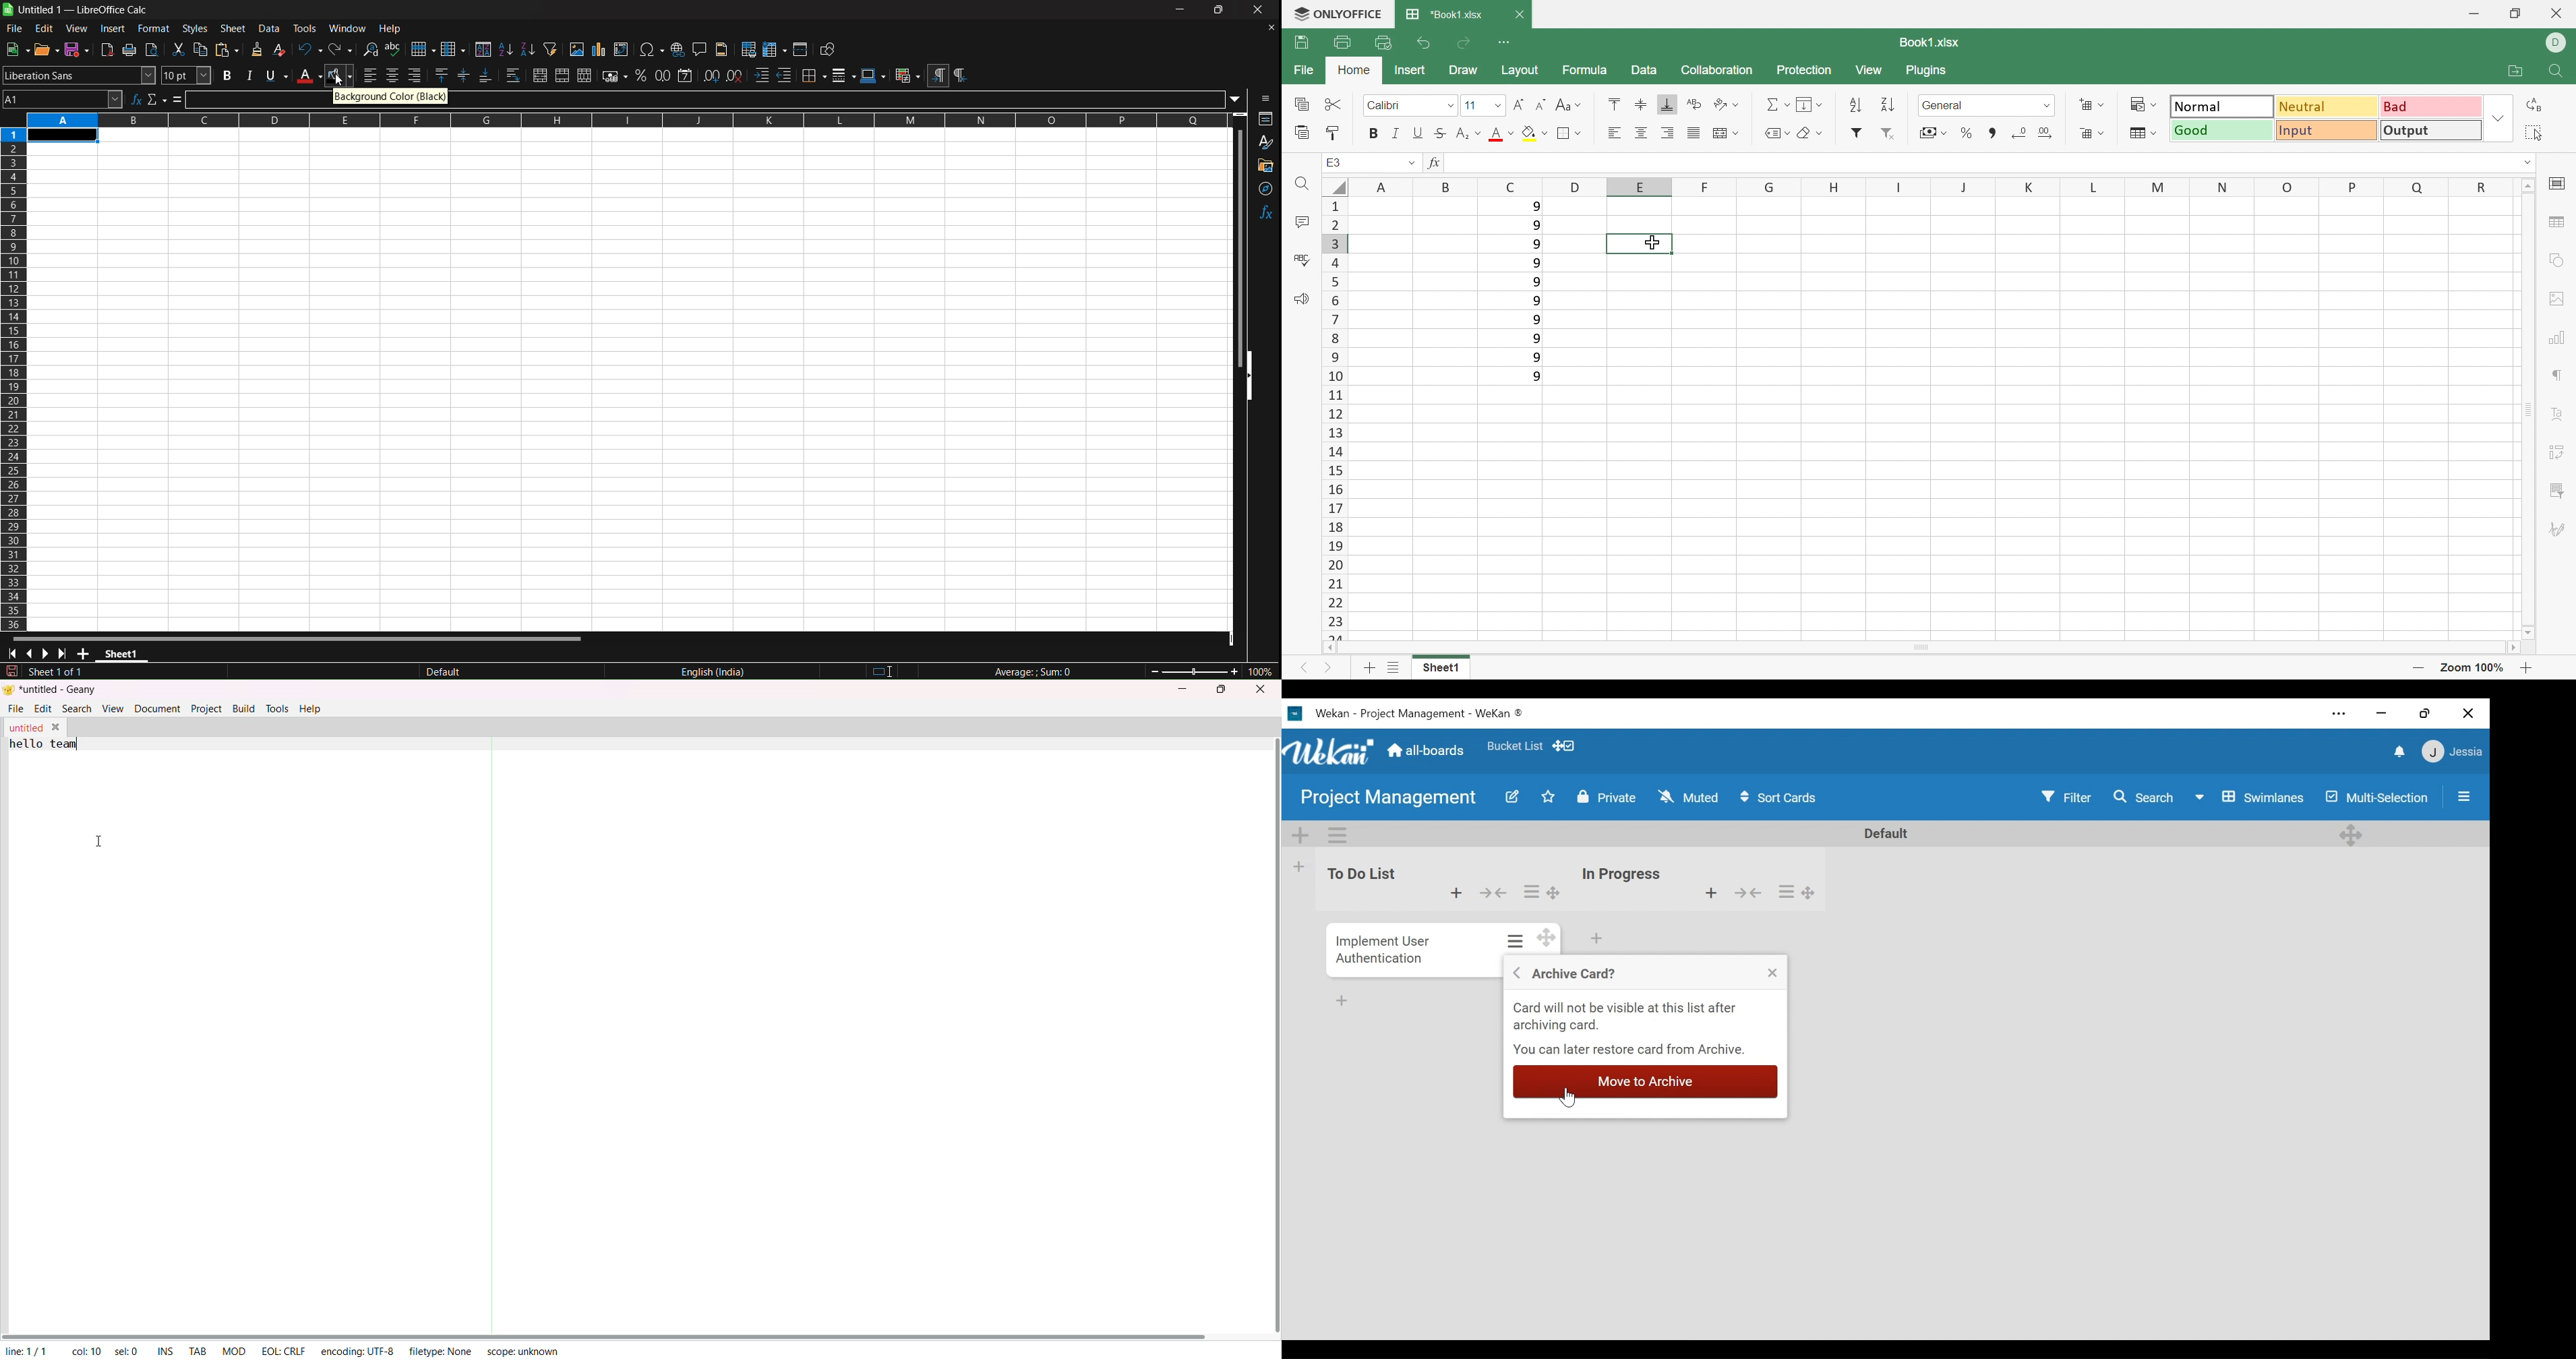 The image size is (2576, 1372). I want to click on Zoom in, so click(2527, 668).